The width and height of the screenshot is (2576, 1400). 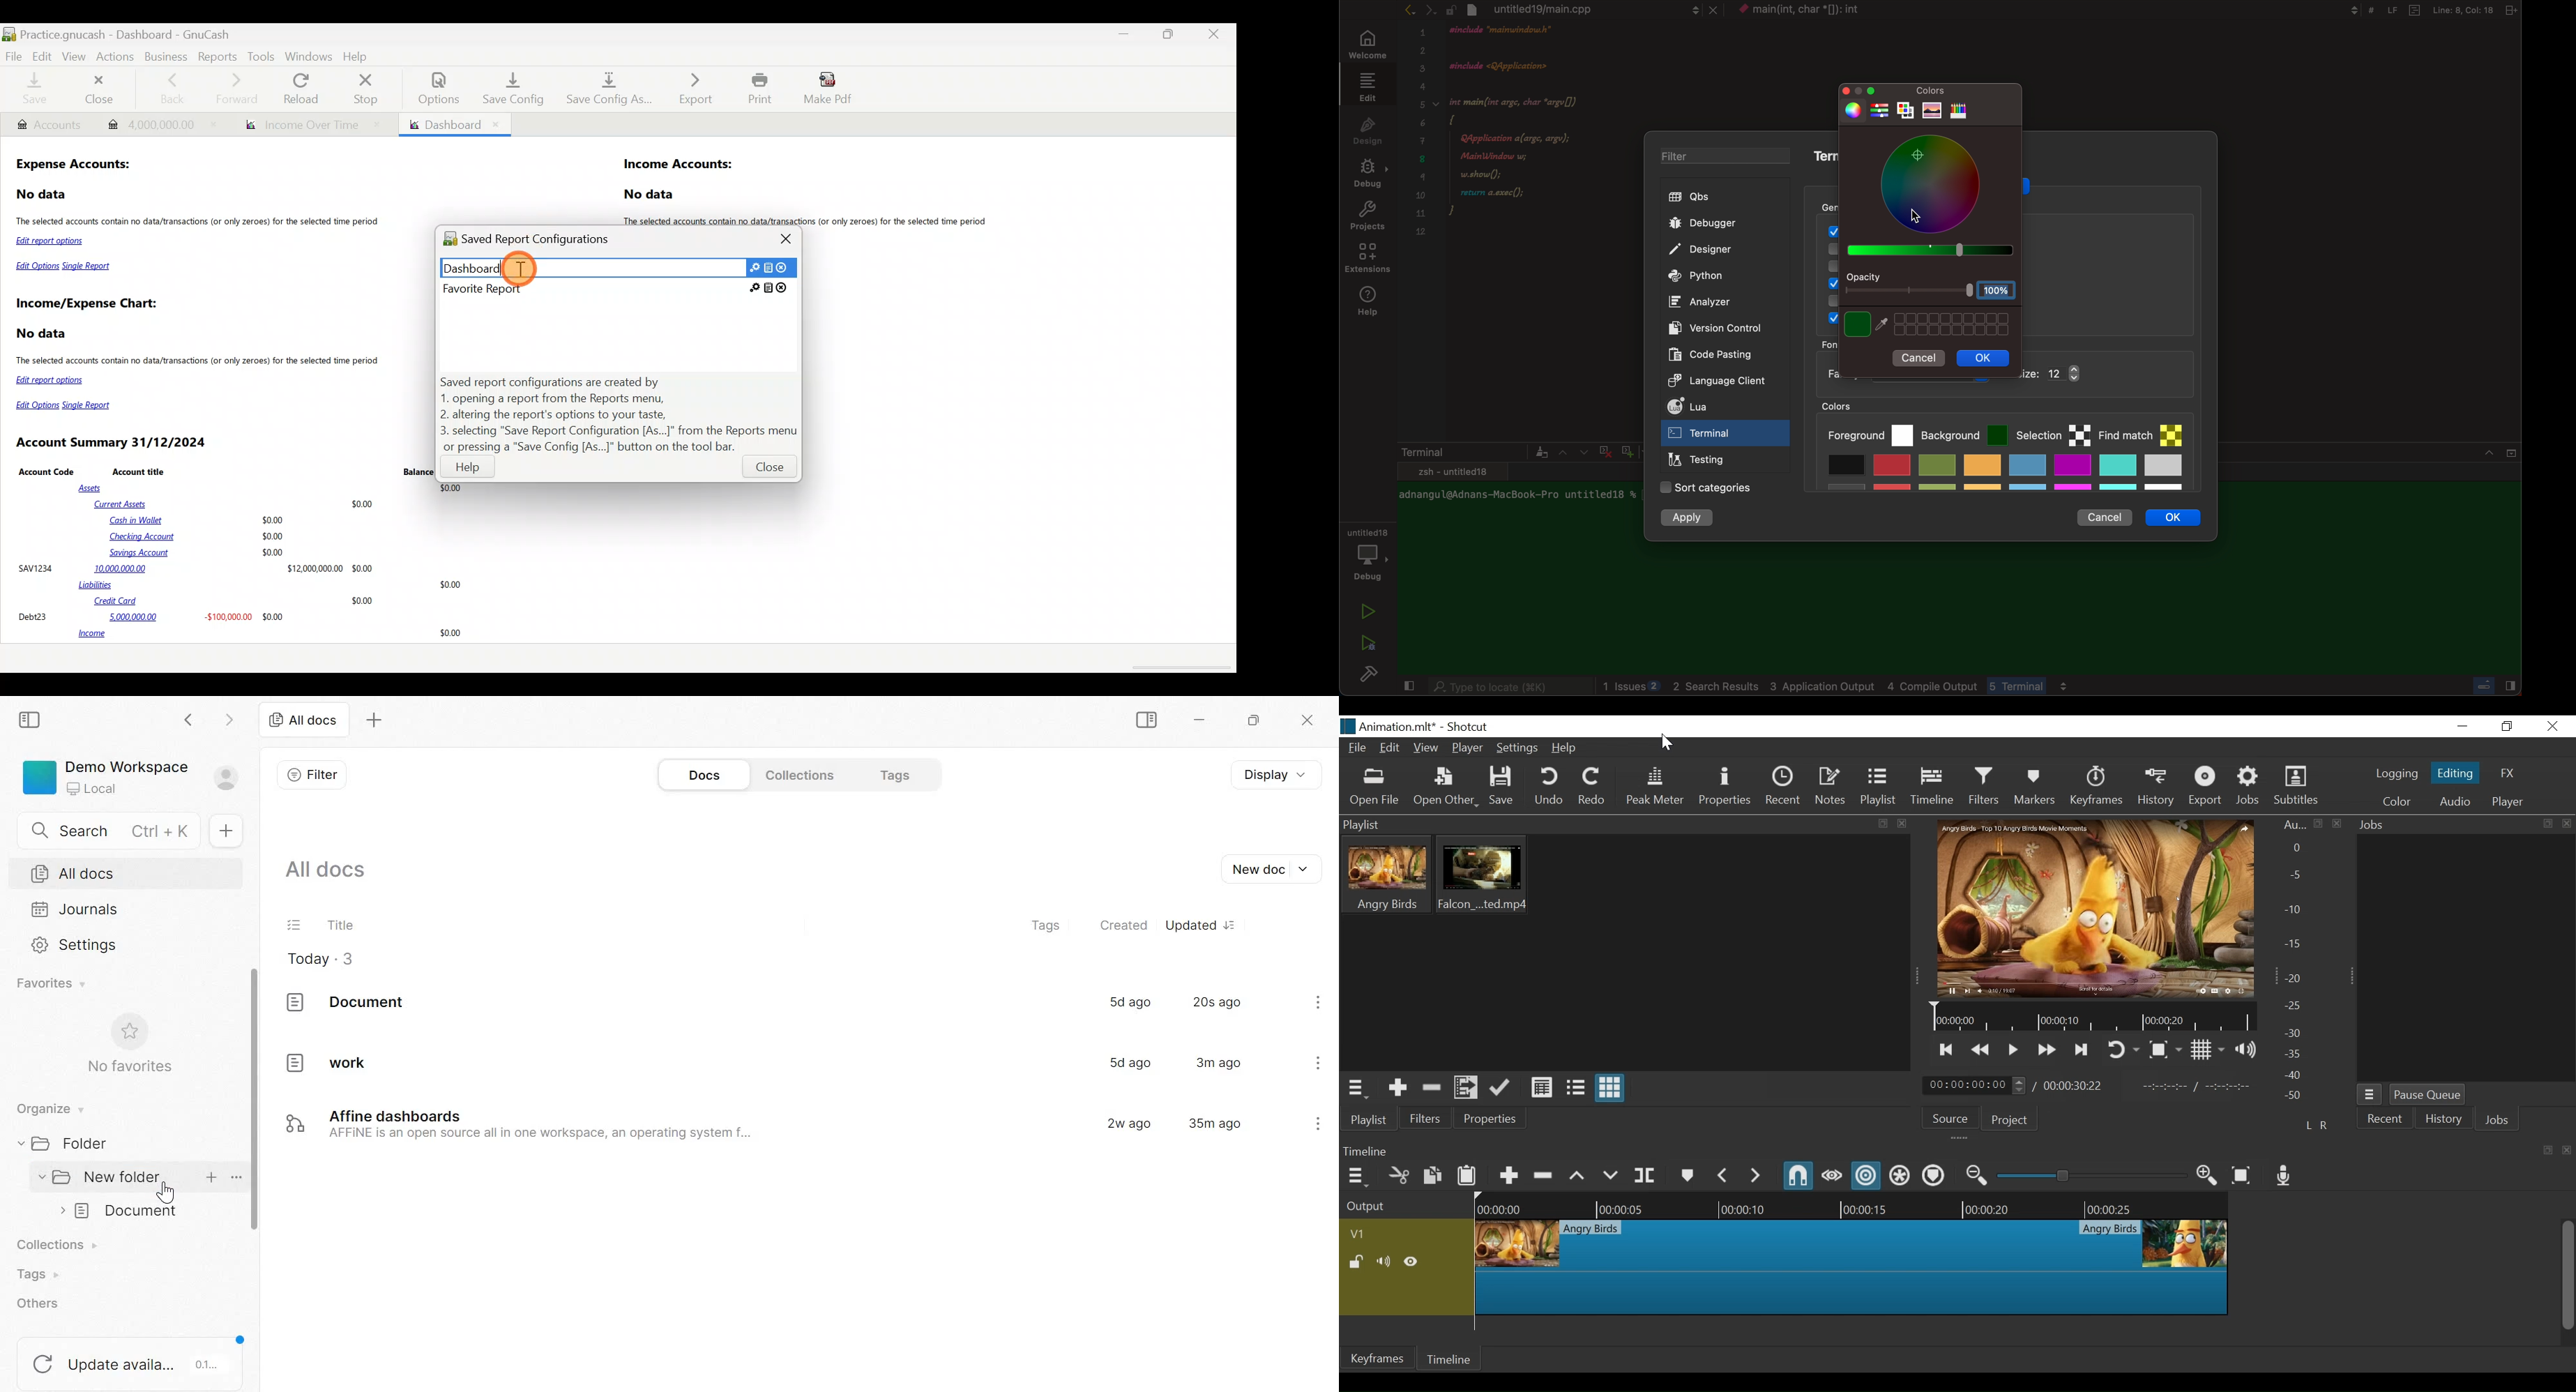 What do you see at coordinates (1432, 1175) in the screenshot?
I see `Copy` at bounding box center [1432, 1175].